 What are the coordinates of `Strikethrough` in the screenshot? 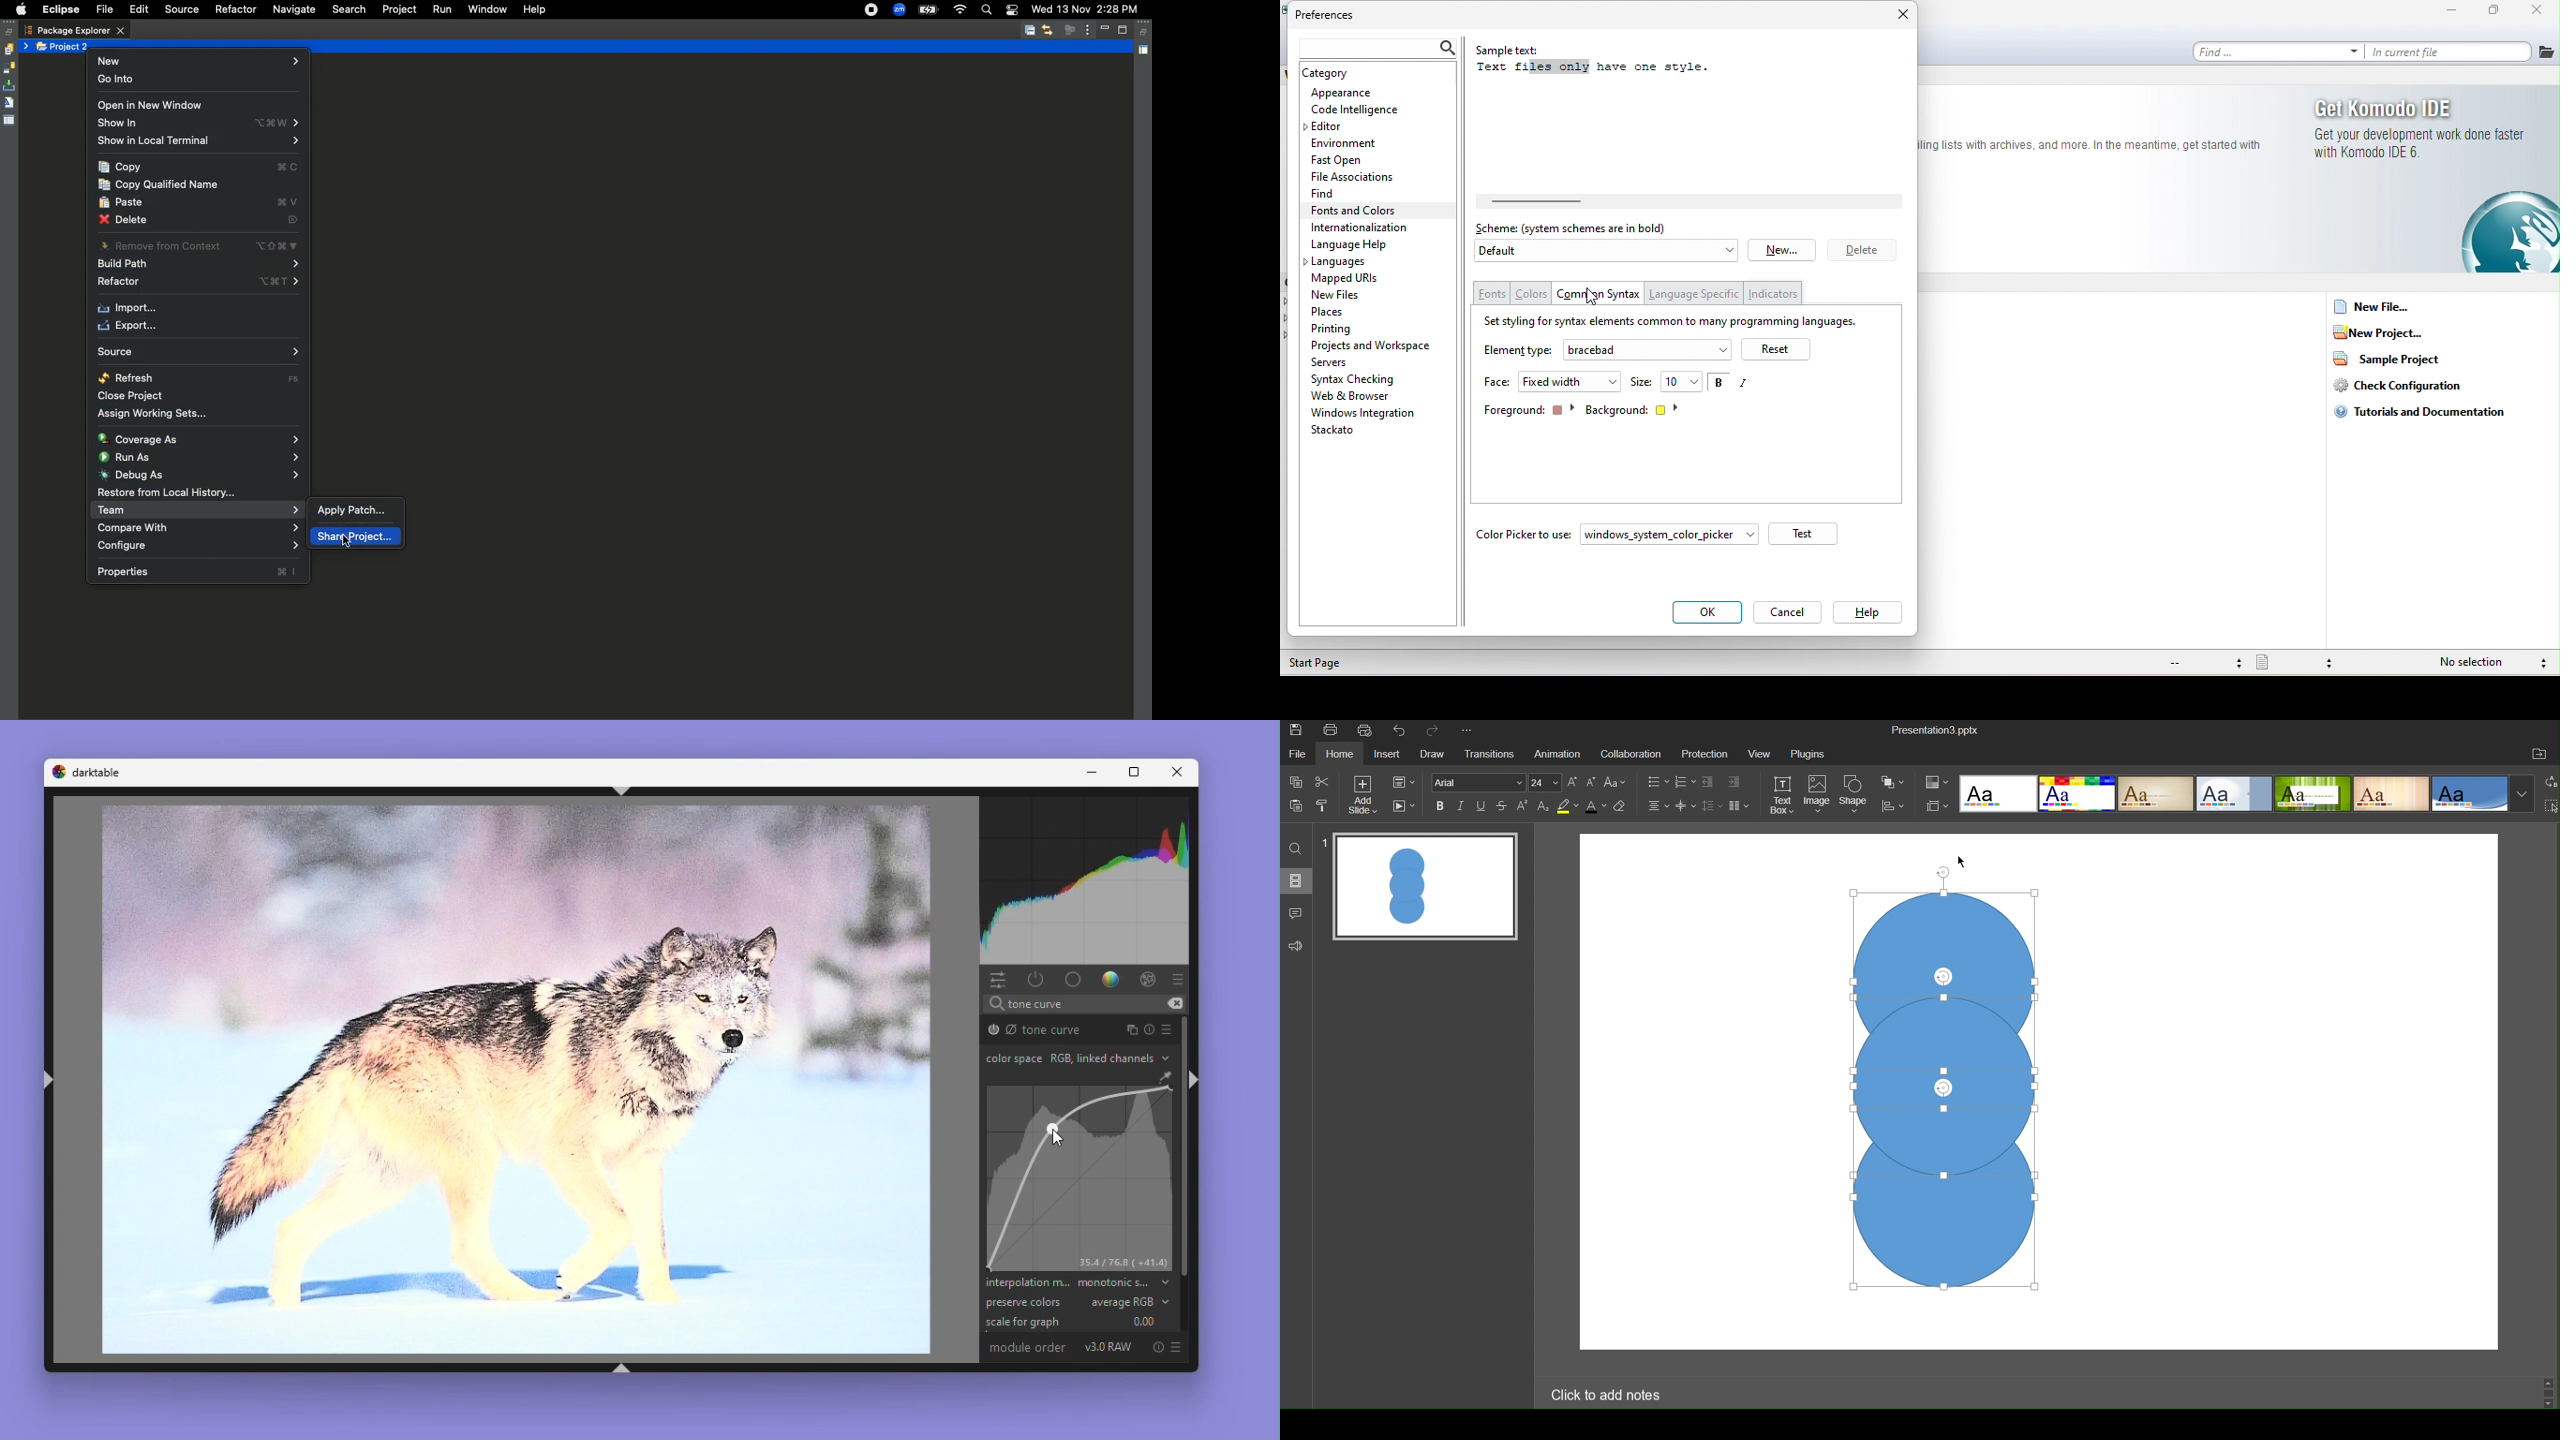 It's located at (1504, 806).